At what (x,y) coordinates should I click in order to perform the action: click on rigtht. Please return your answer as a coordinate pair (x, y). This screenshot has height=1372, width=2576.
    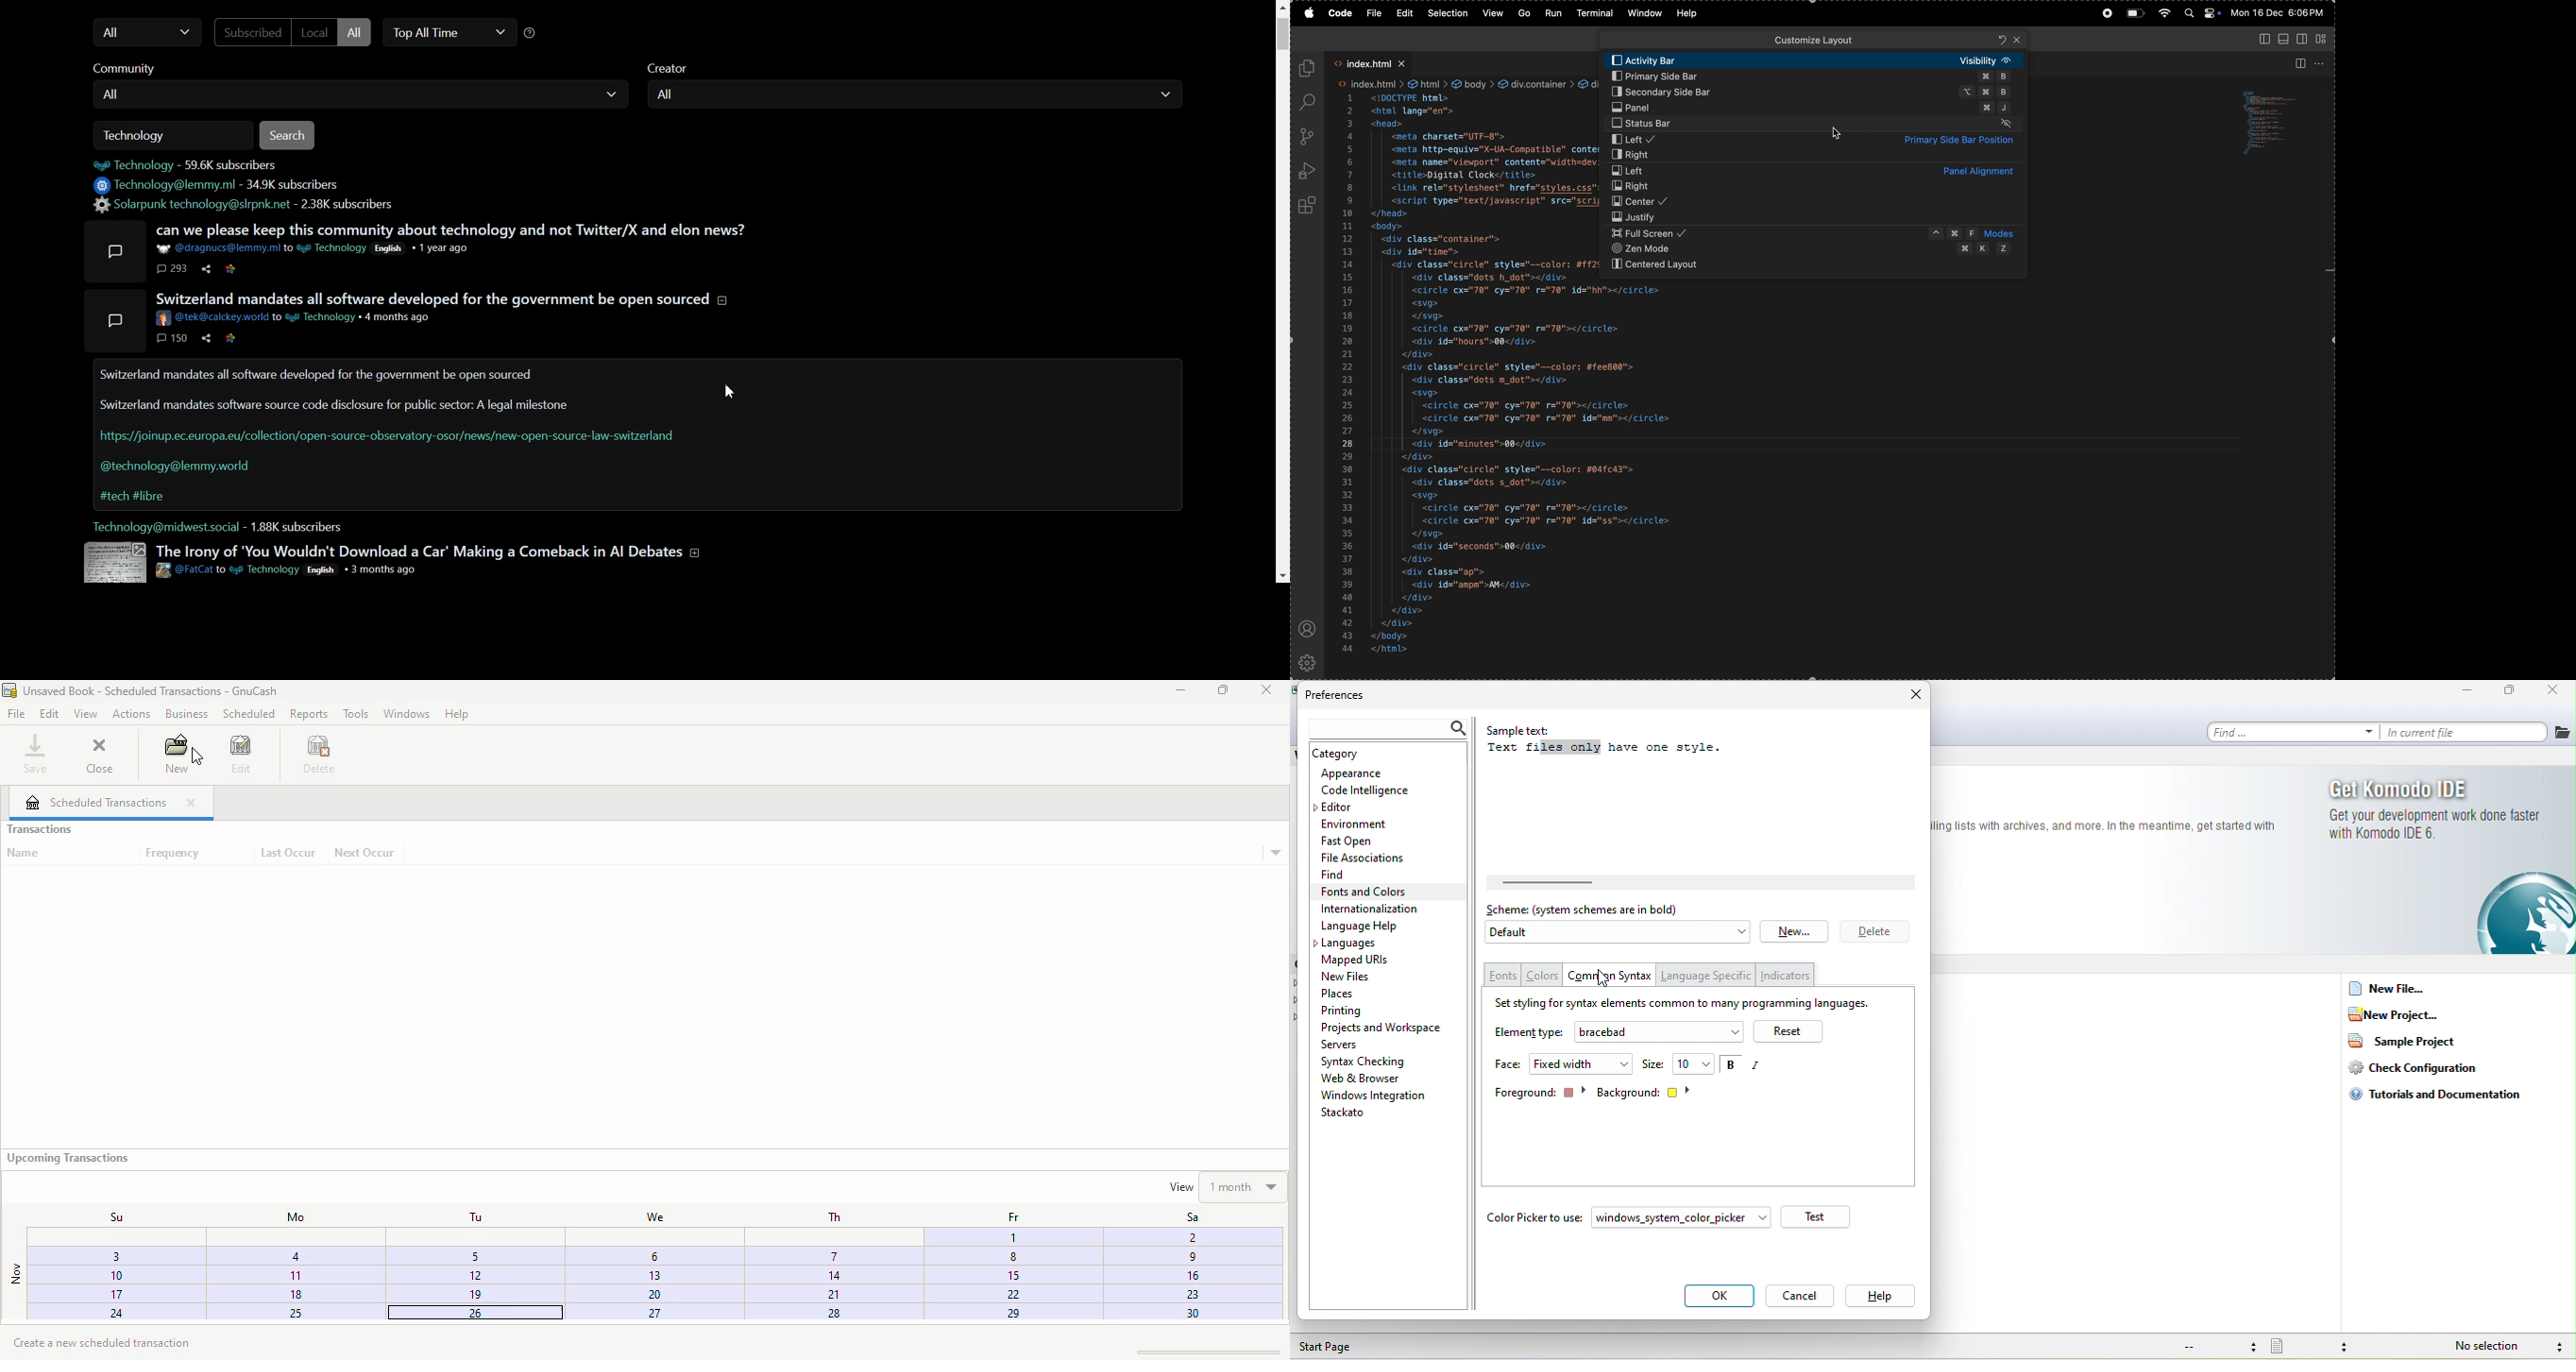
    Looking at the image, I should click on (1811, 157).